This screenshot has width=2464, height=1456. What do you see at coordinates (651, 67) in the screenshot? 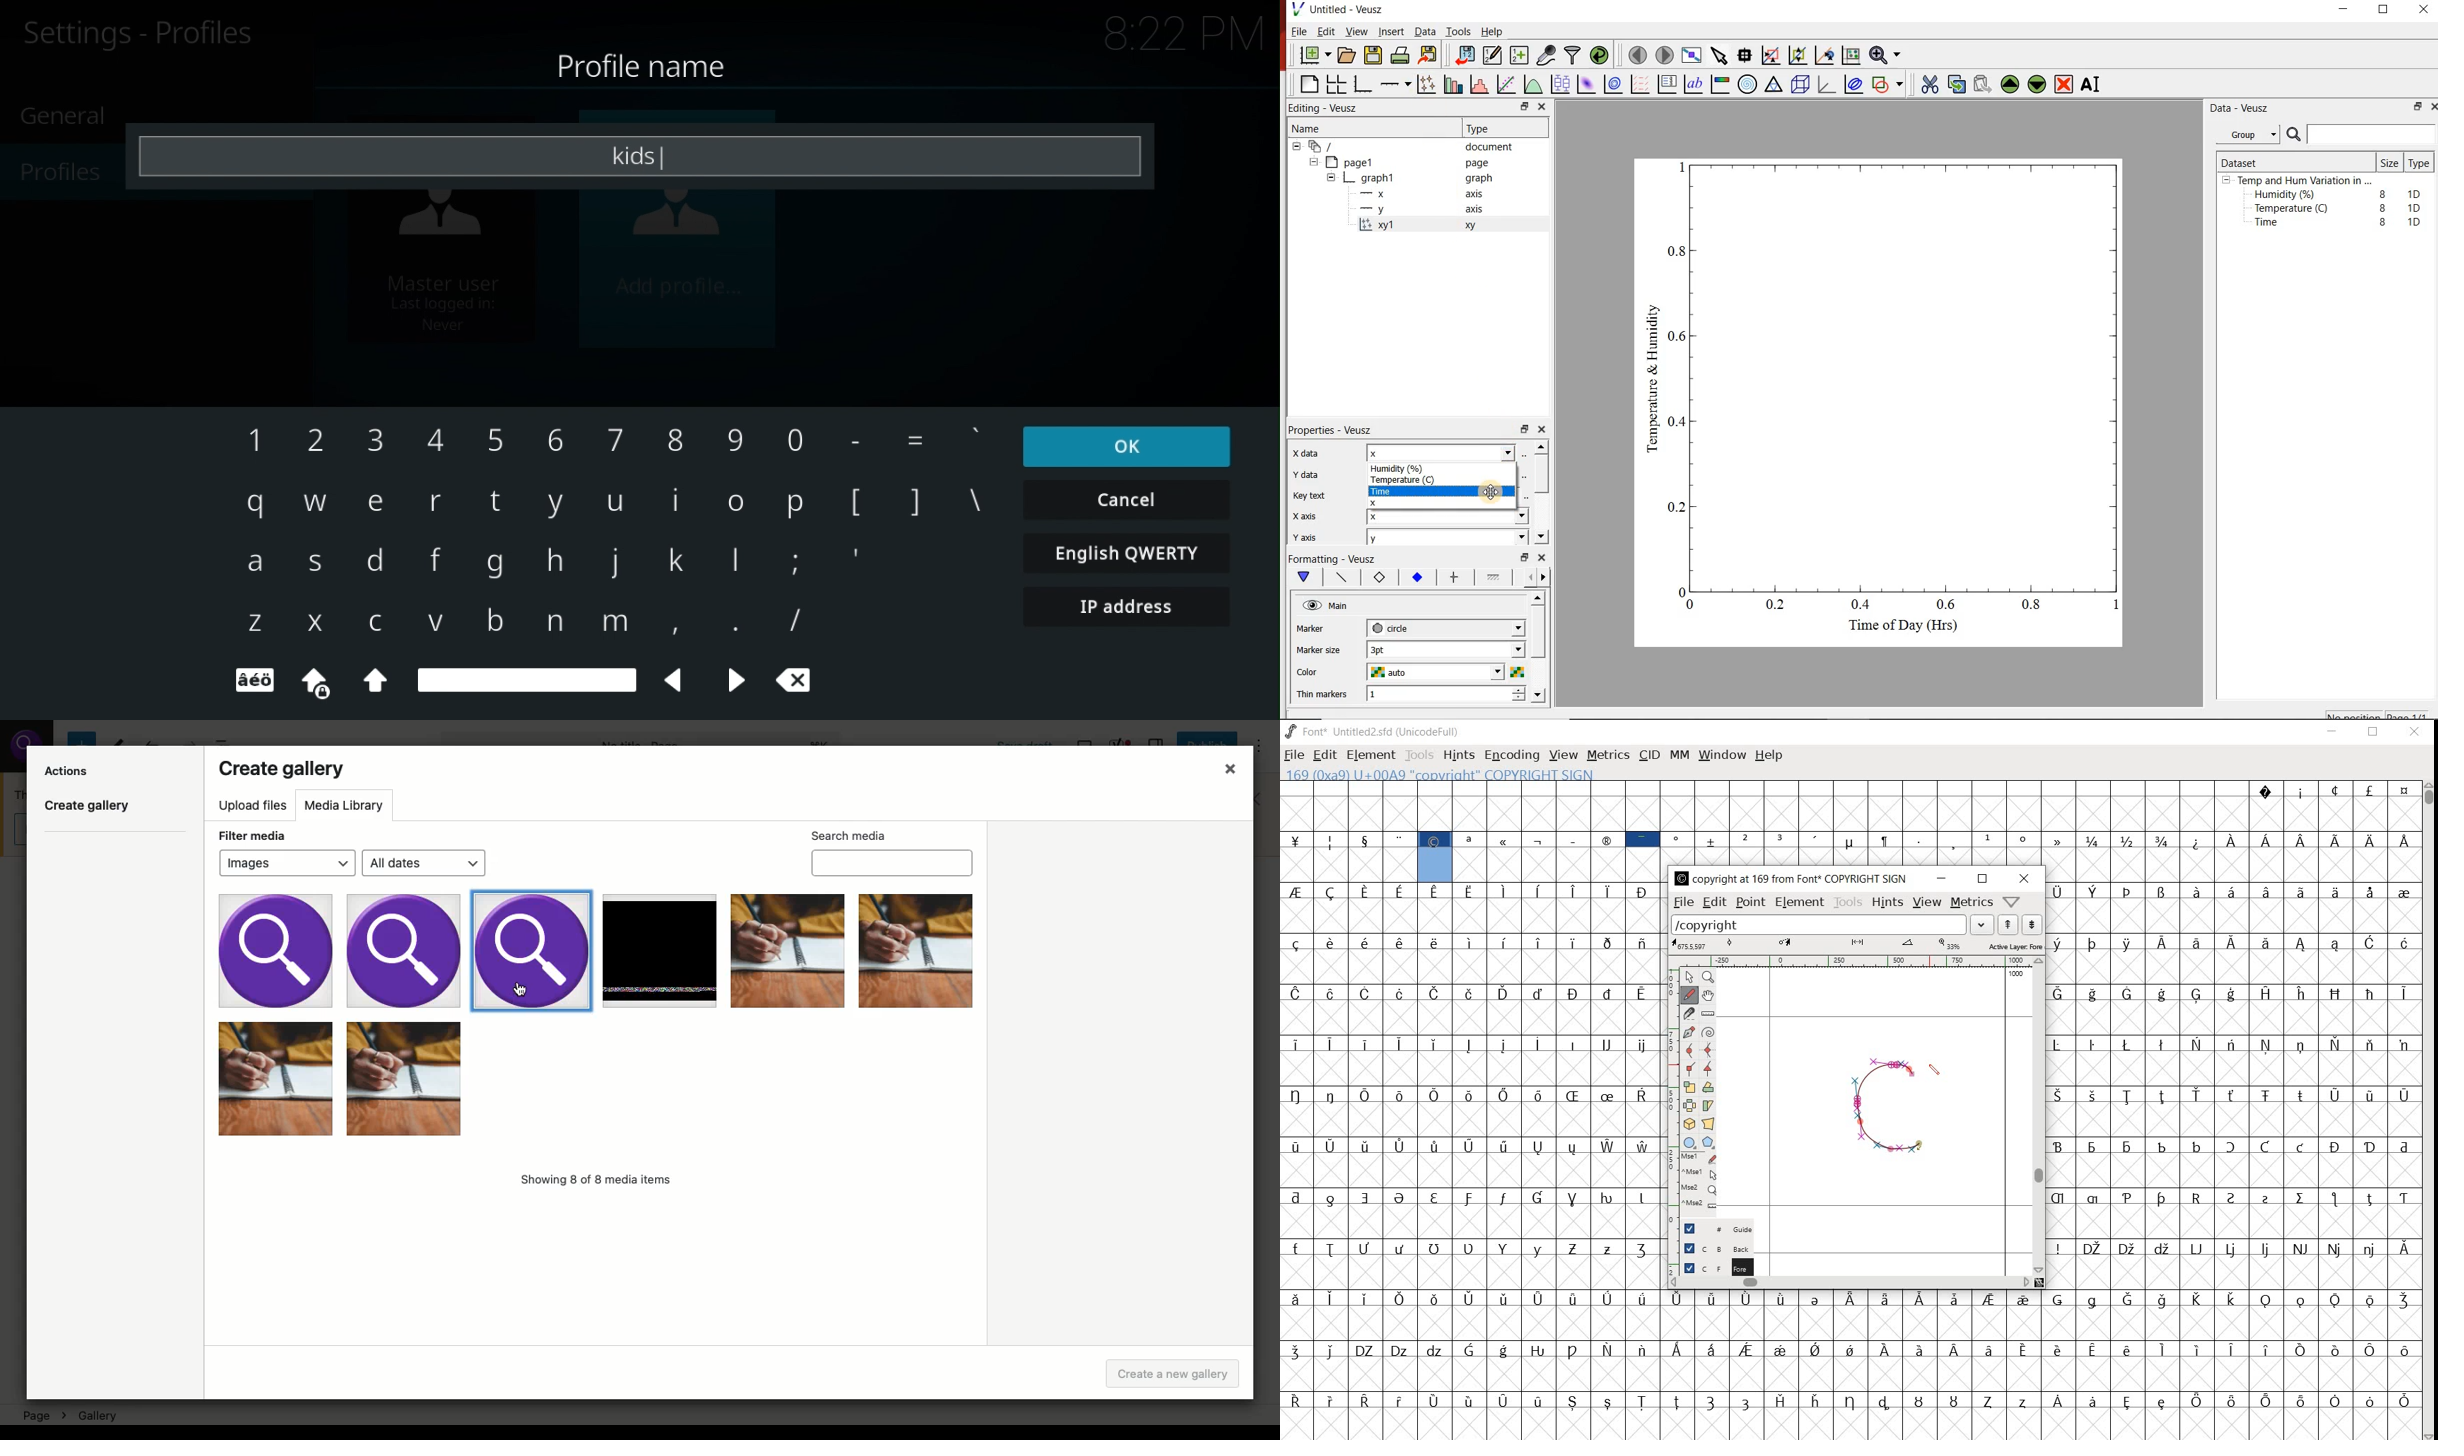
I see `Profile Name` at bounding box center [651, 67].